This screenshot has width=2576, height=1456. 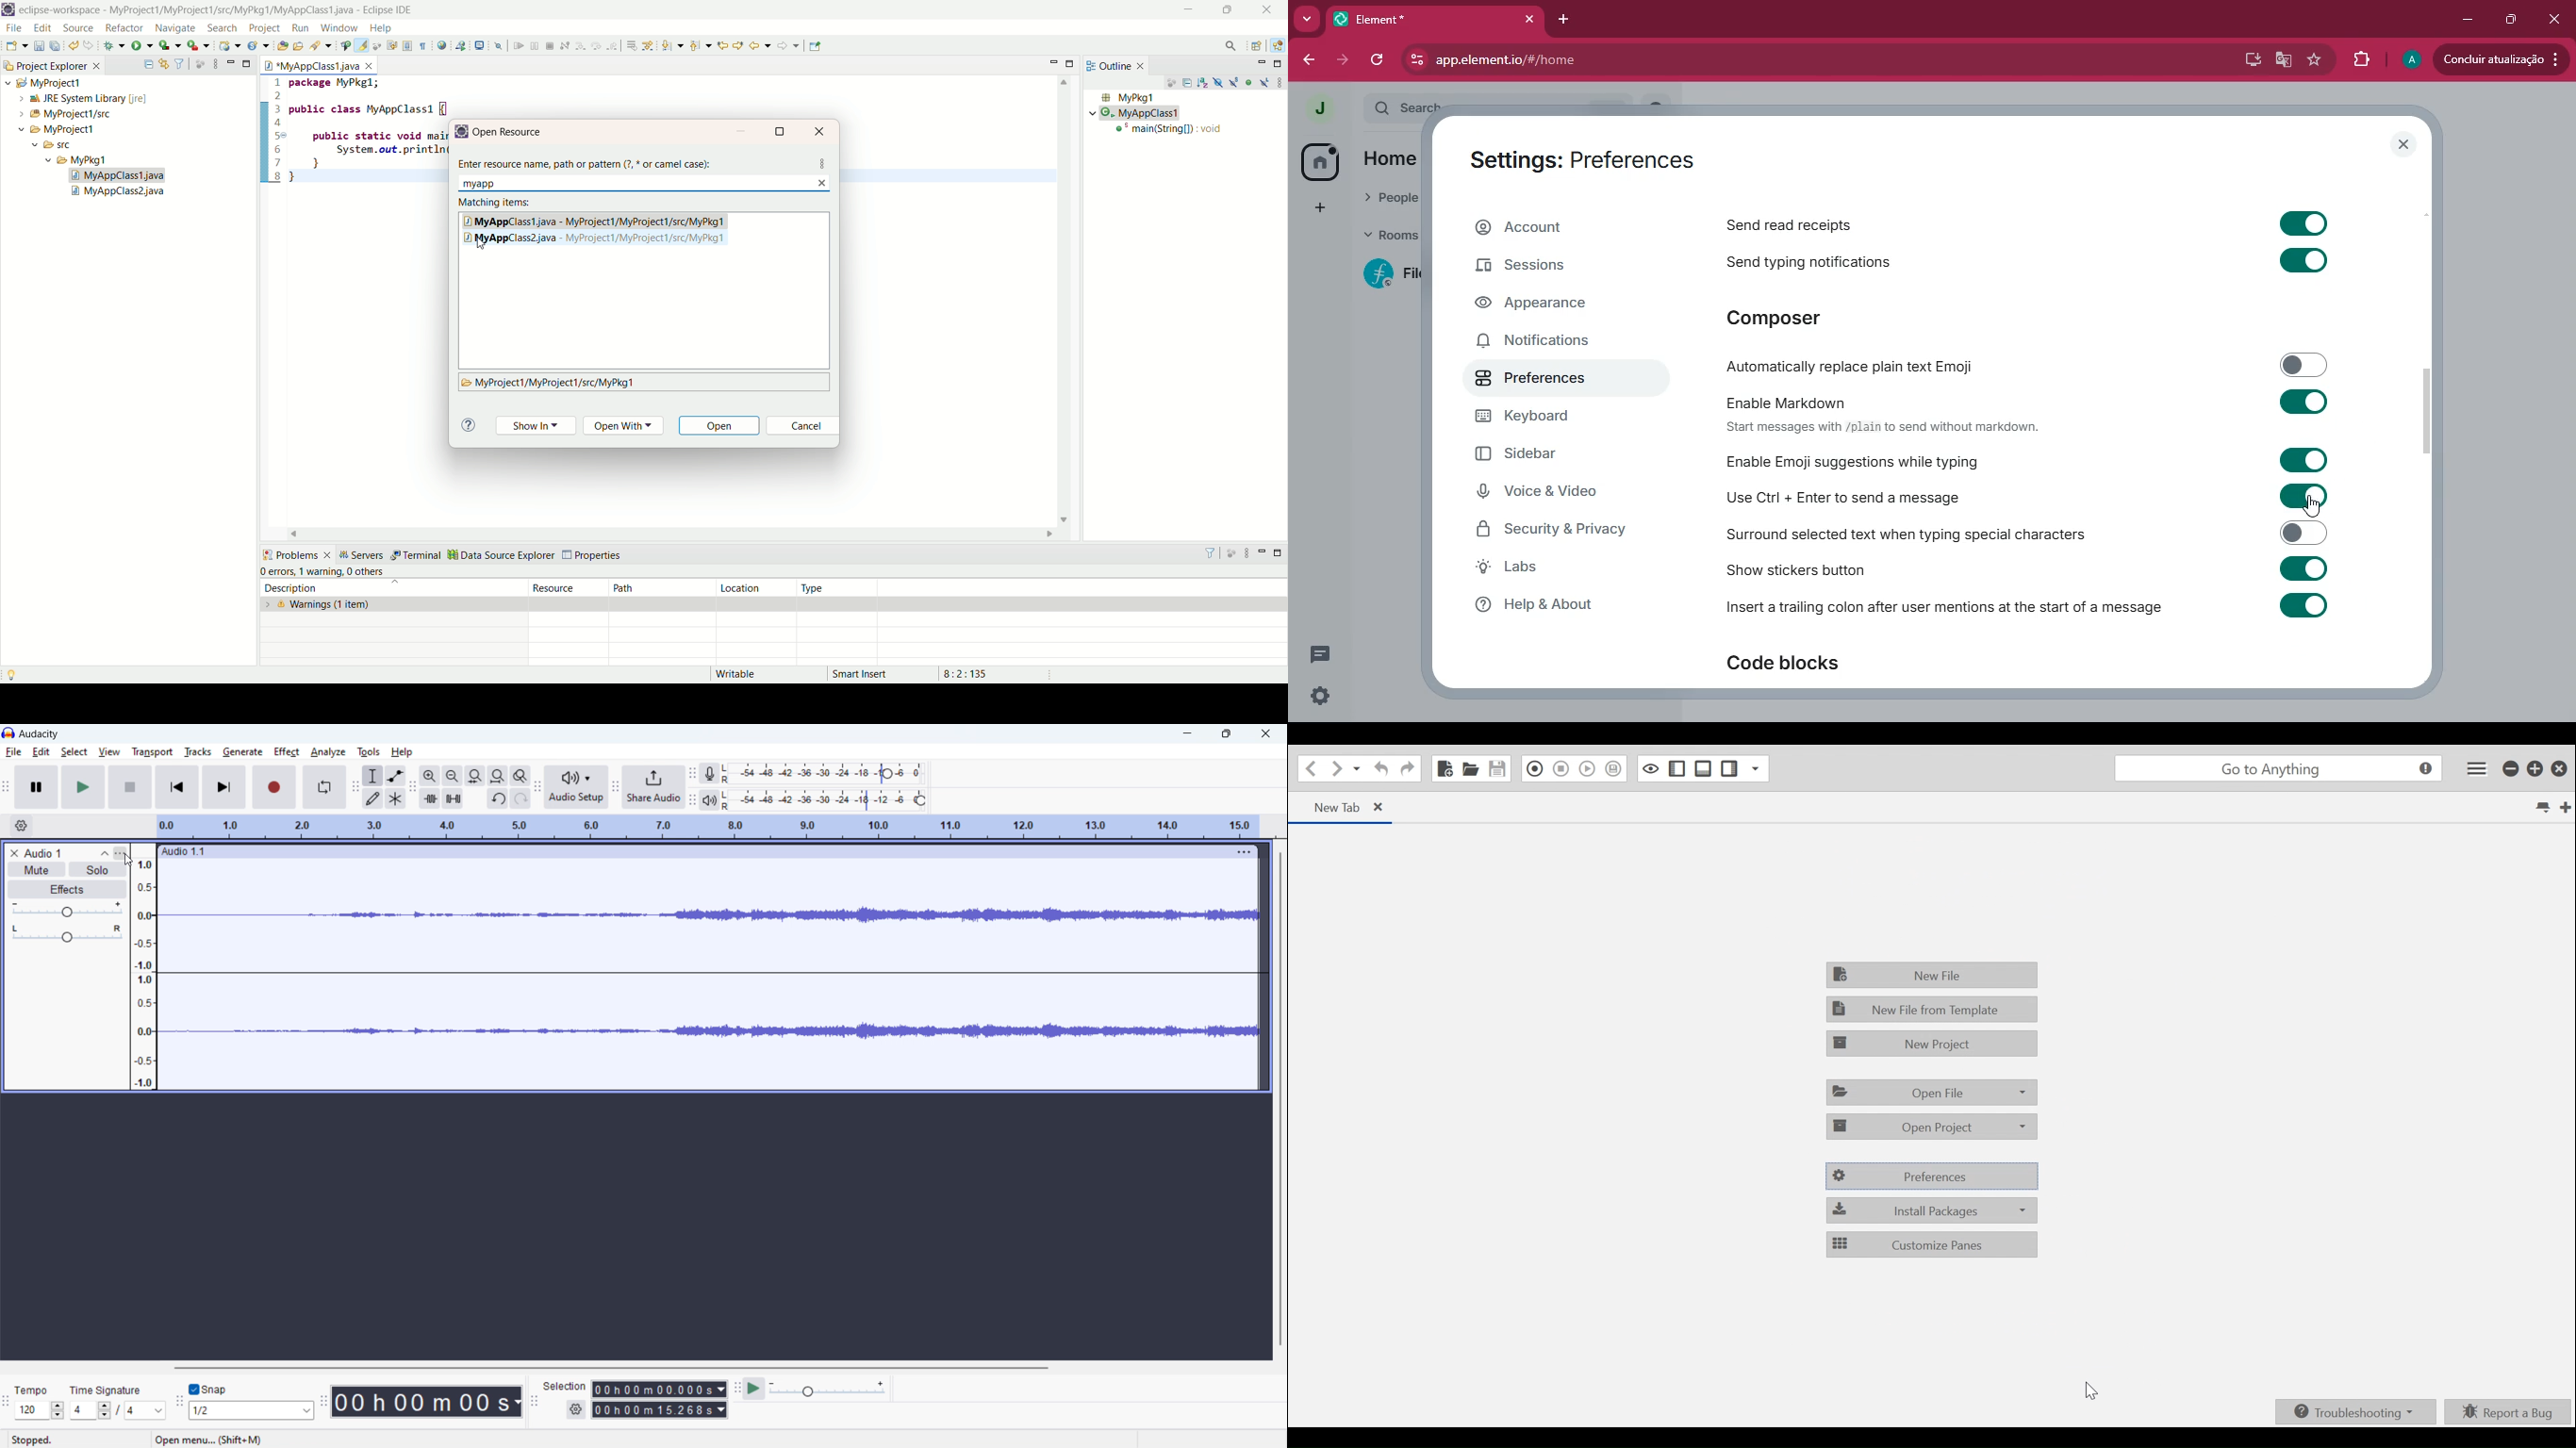 What do you see at coordinates (2410, 59) in the screenshot?
I see `profile` at bounding box center [2410, 59].